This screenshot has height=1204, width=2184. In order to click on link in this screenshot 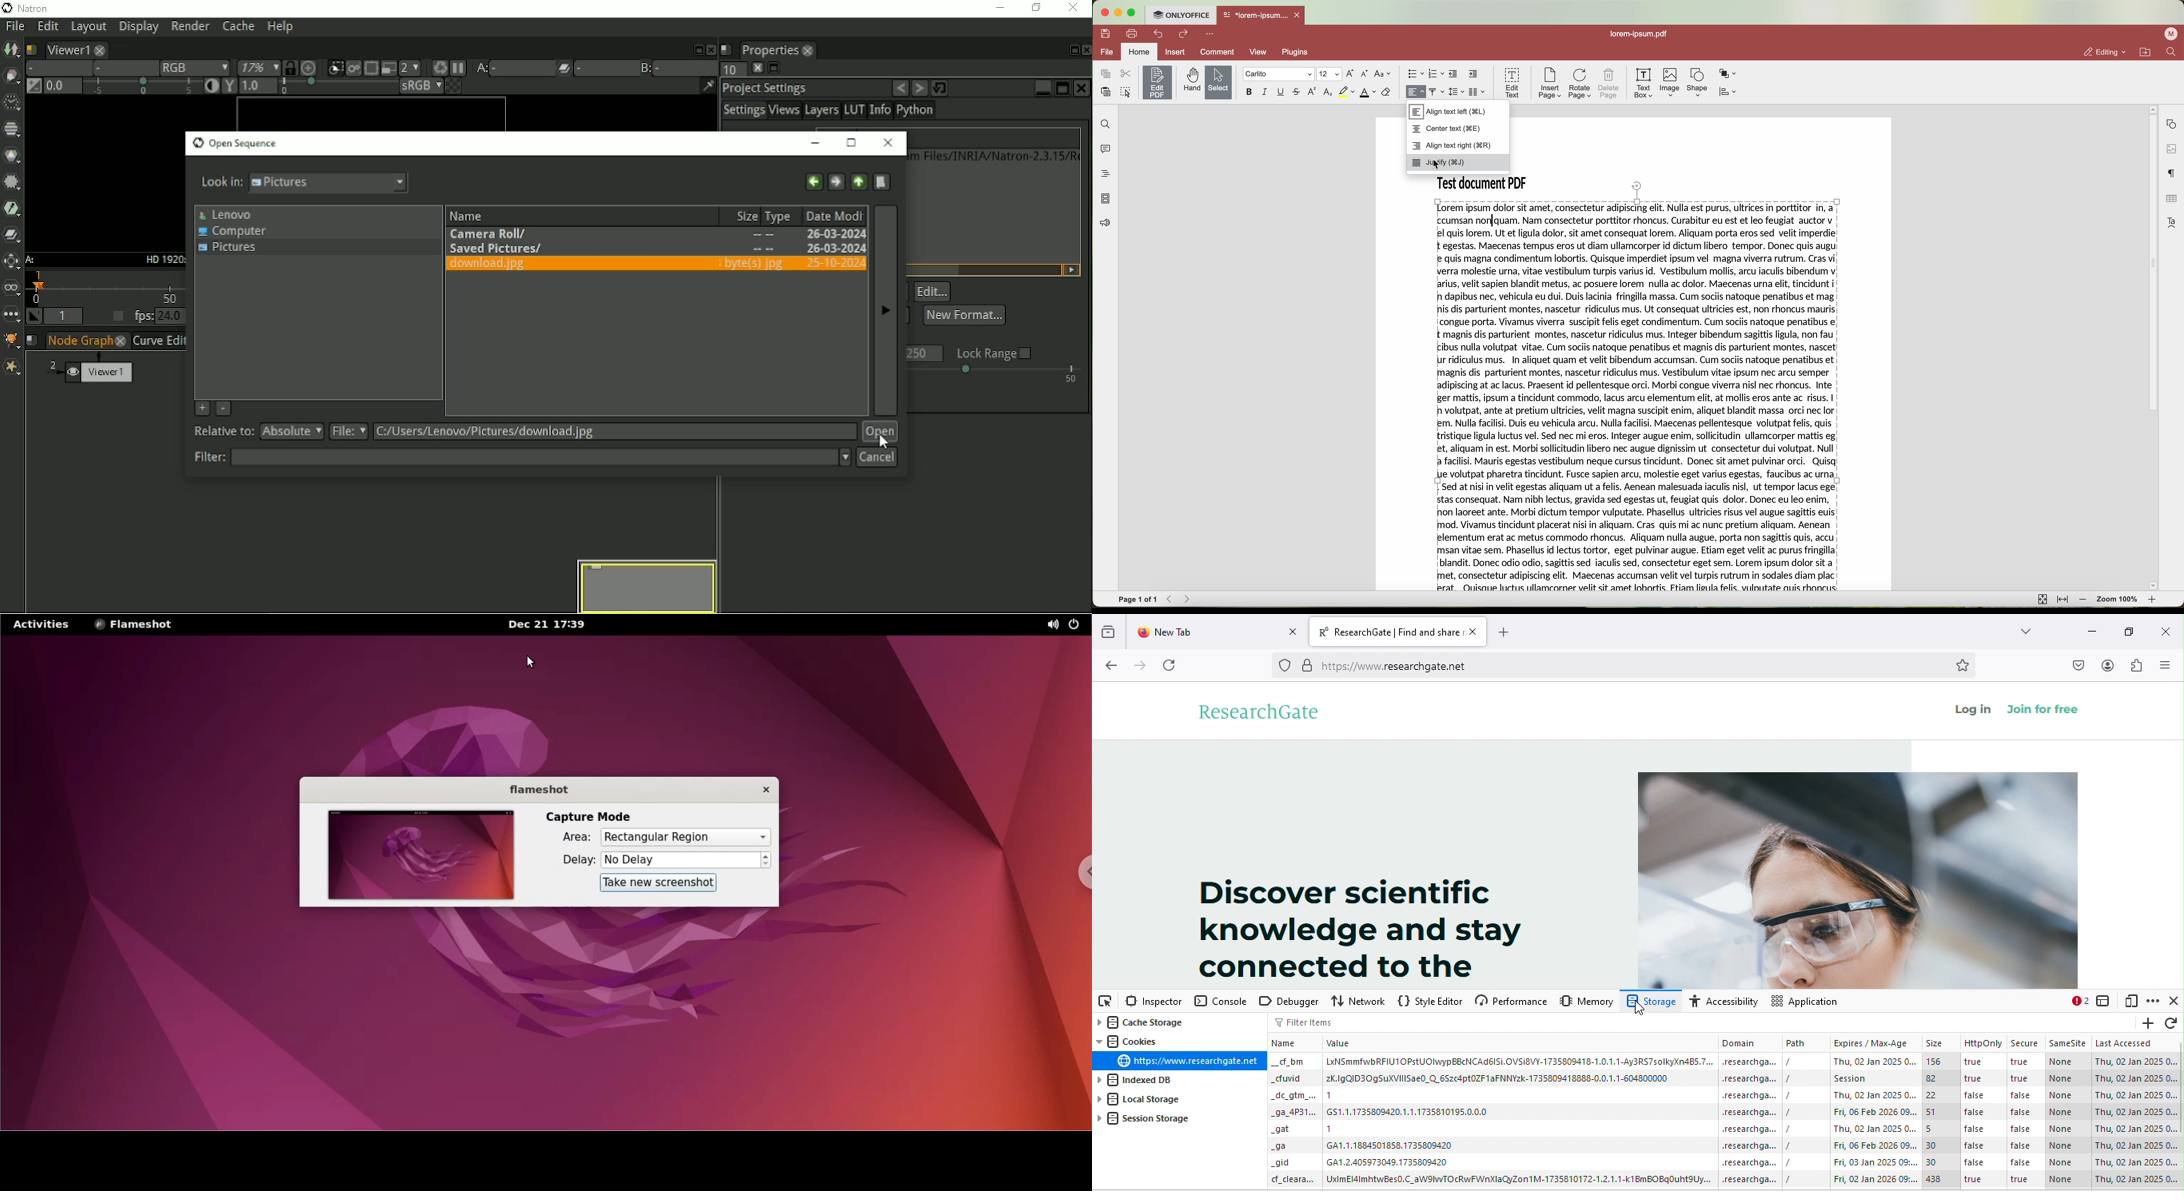, I will do `click(1179, 1060)`.